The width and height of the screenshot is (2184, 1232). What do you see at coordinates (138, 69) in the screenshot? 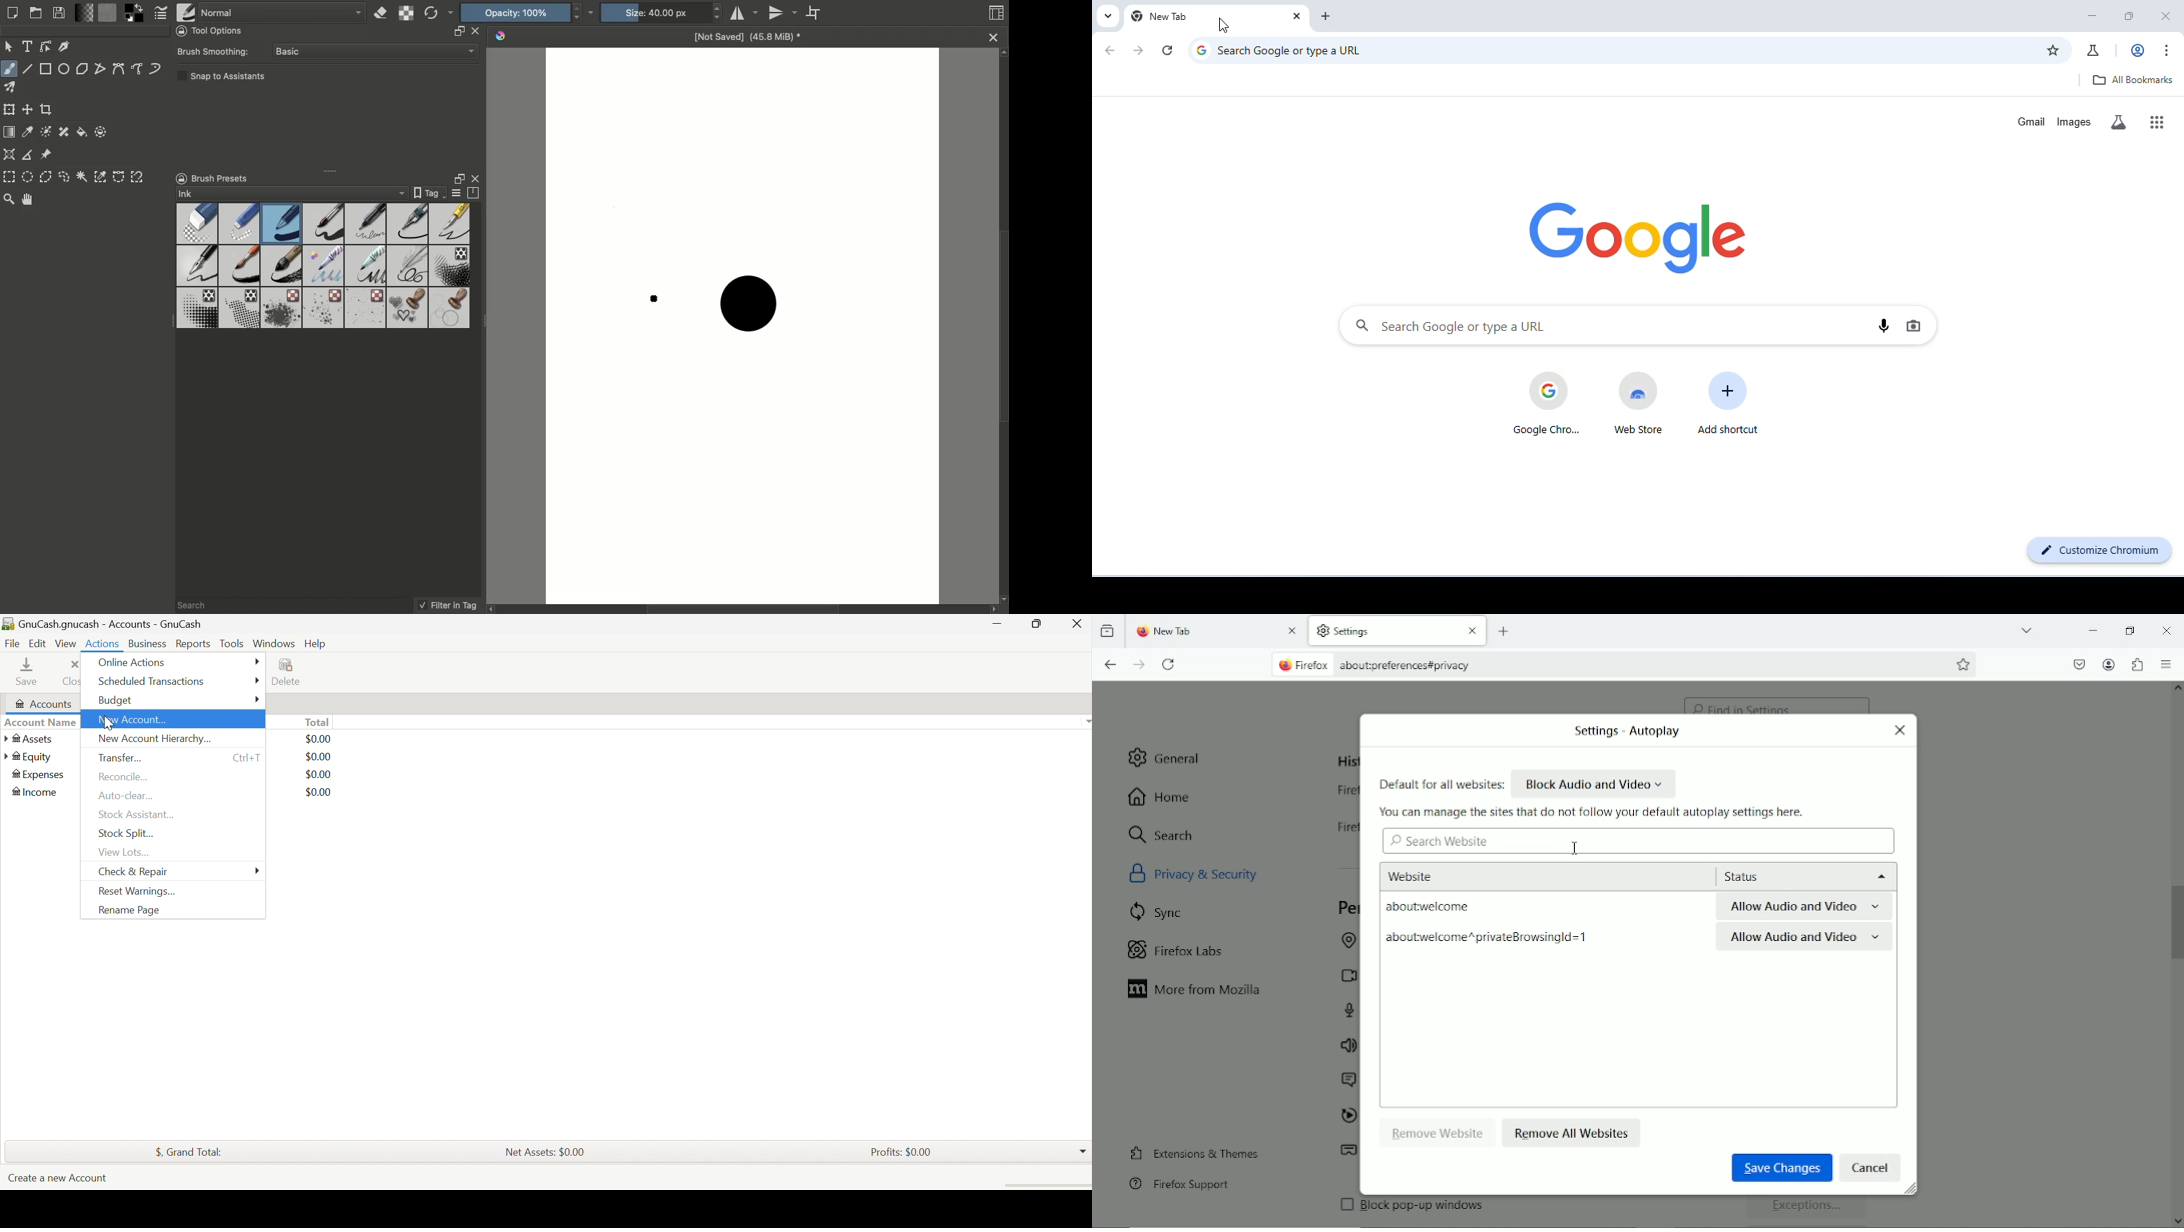
I see `Freehand path` at bounding box center [138, 69].